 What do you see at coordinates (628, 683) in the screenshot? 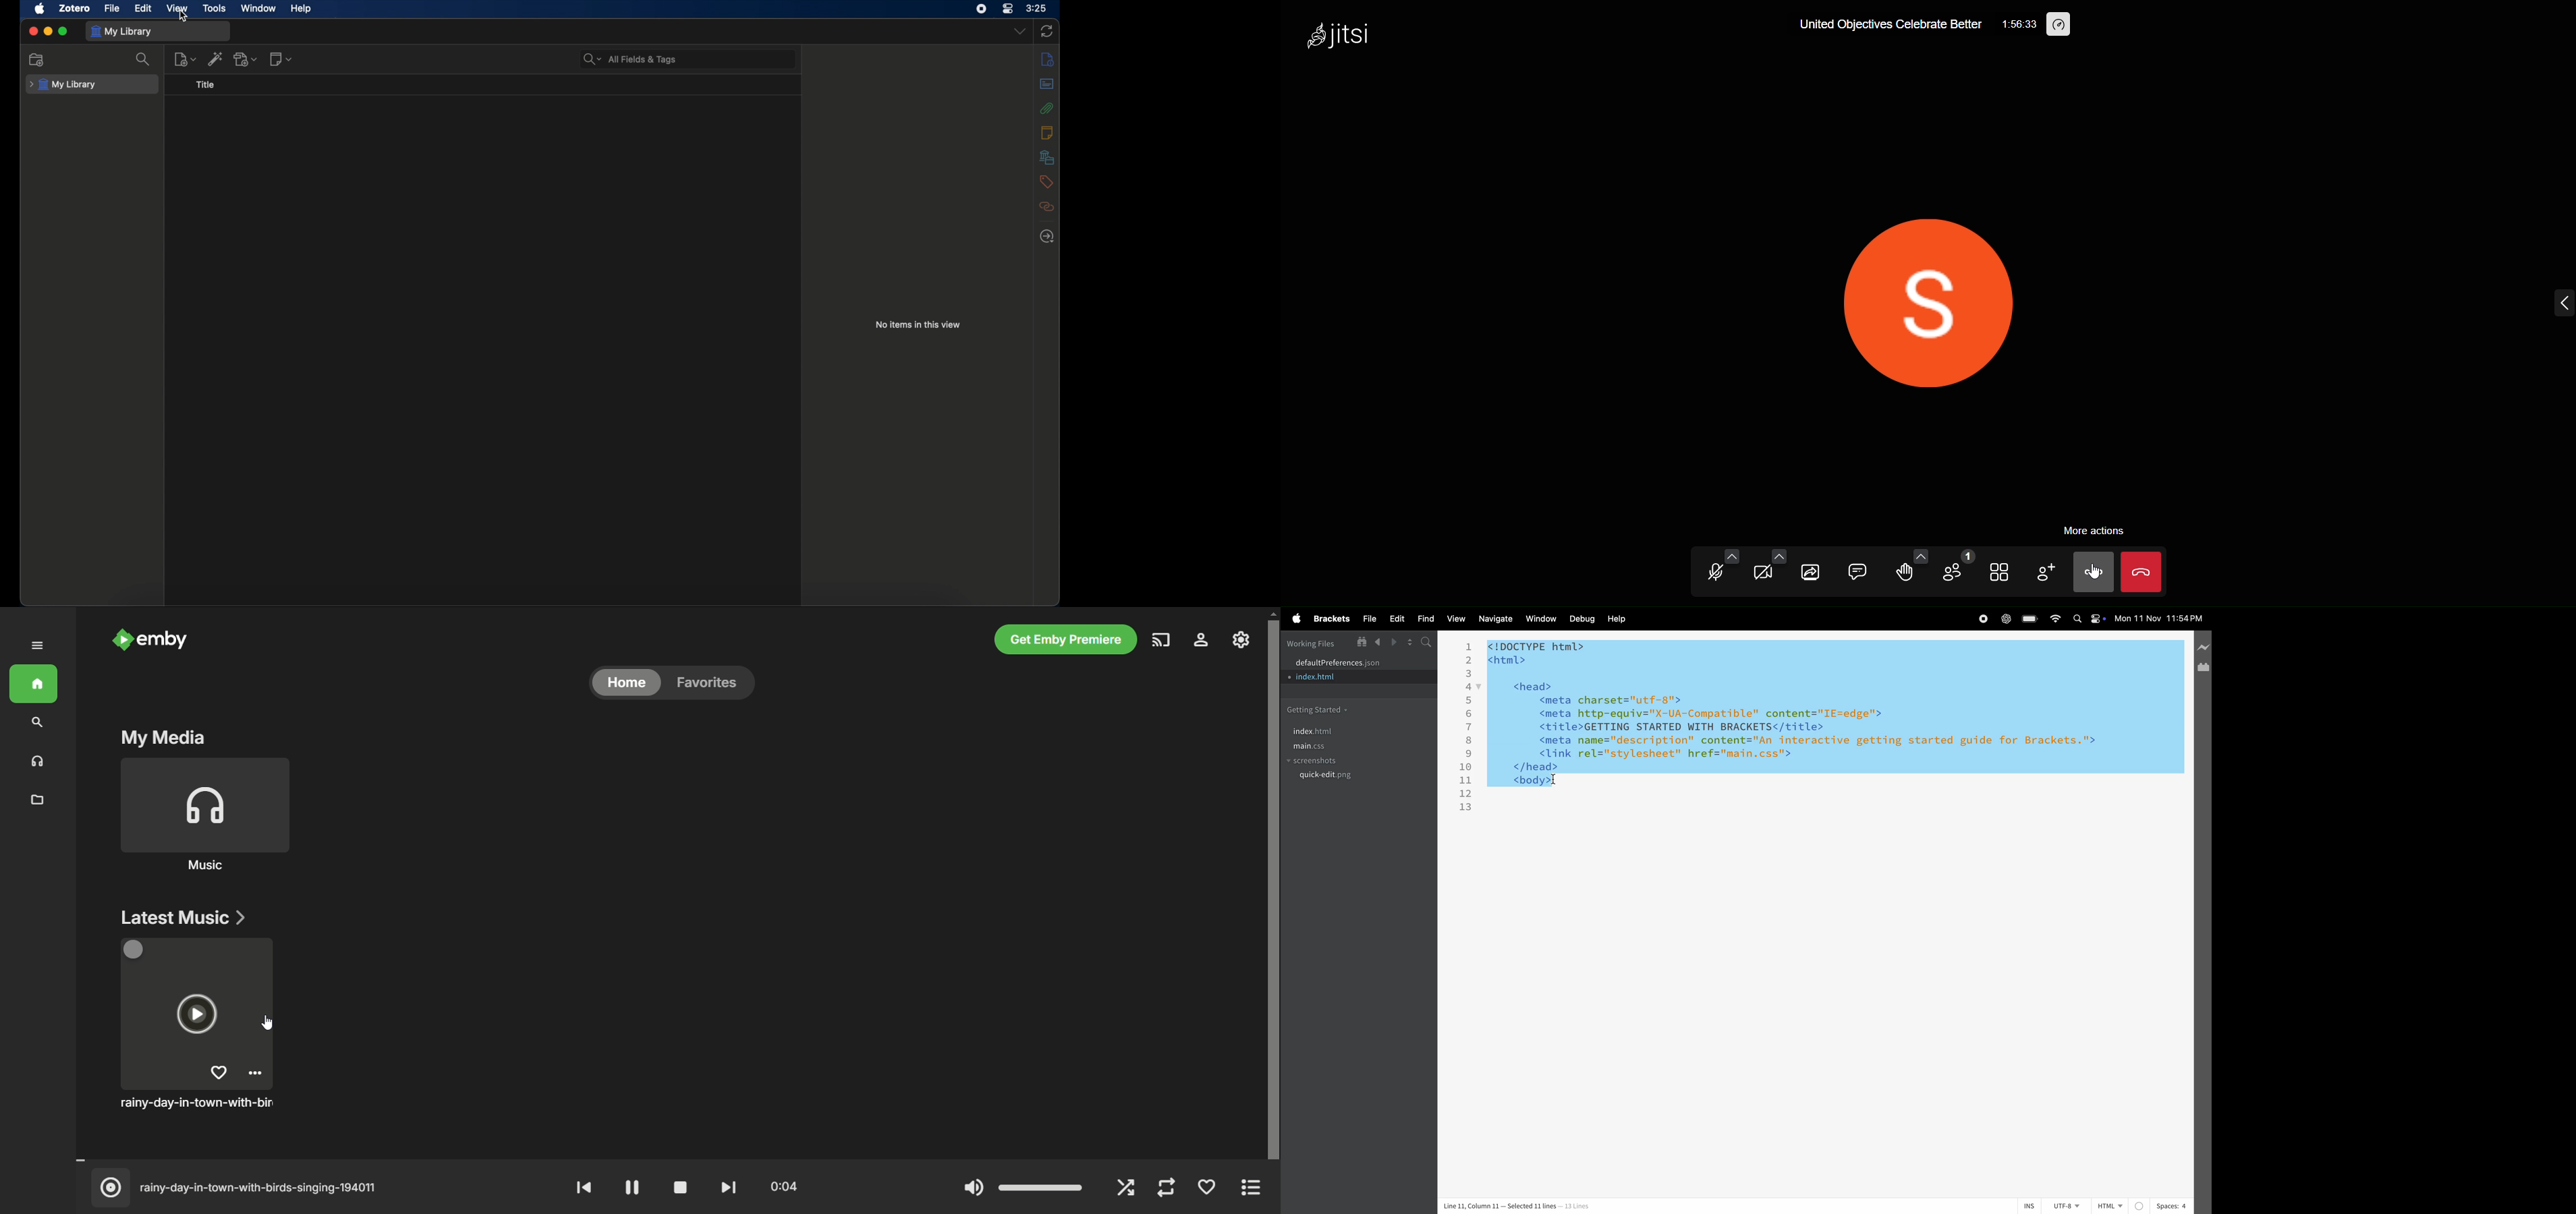
I see `home` at bounding box center [628, 683].